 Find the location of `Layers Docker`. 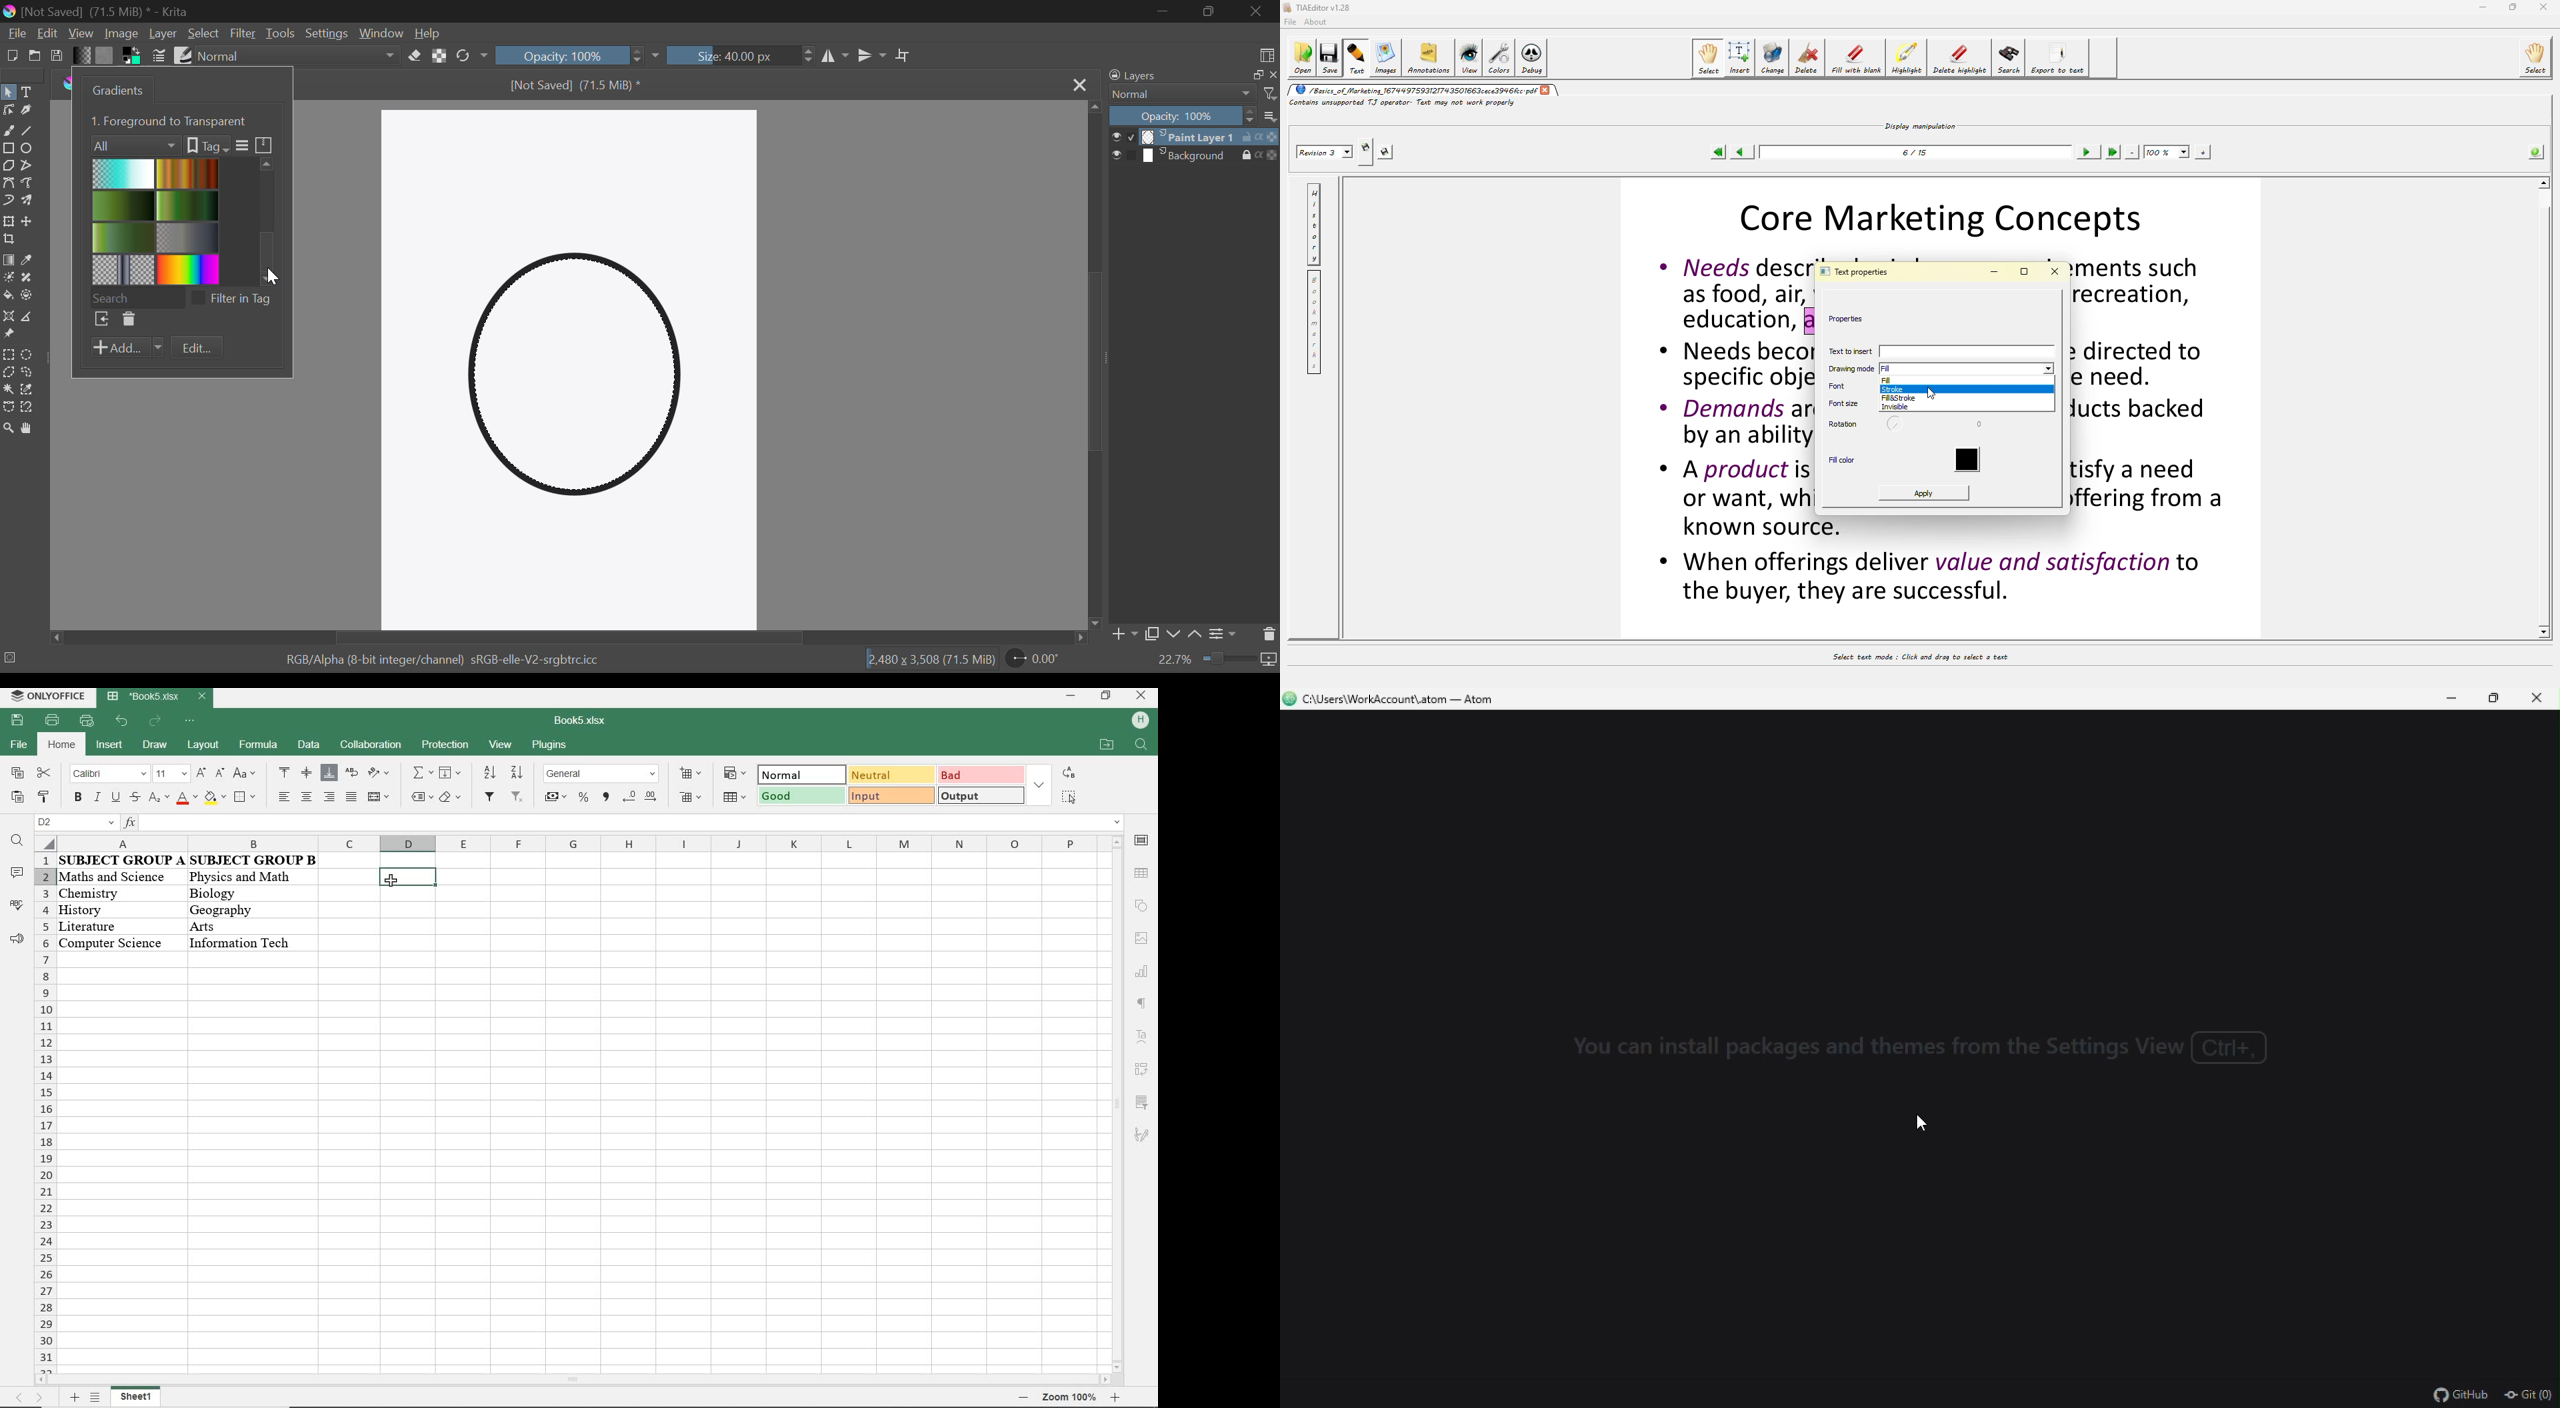

Layers Docker is located at coordinates (1145, 75).